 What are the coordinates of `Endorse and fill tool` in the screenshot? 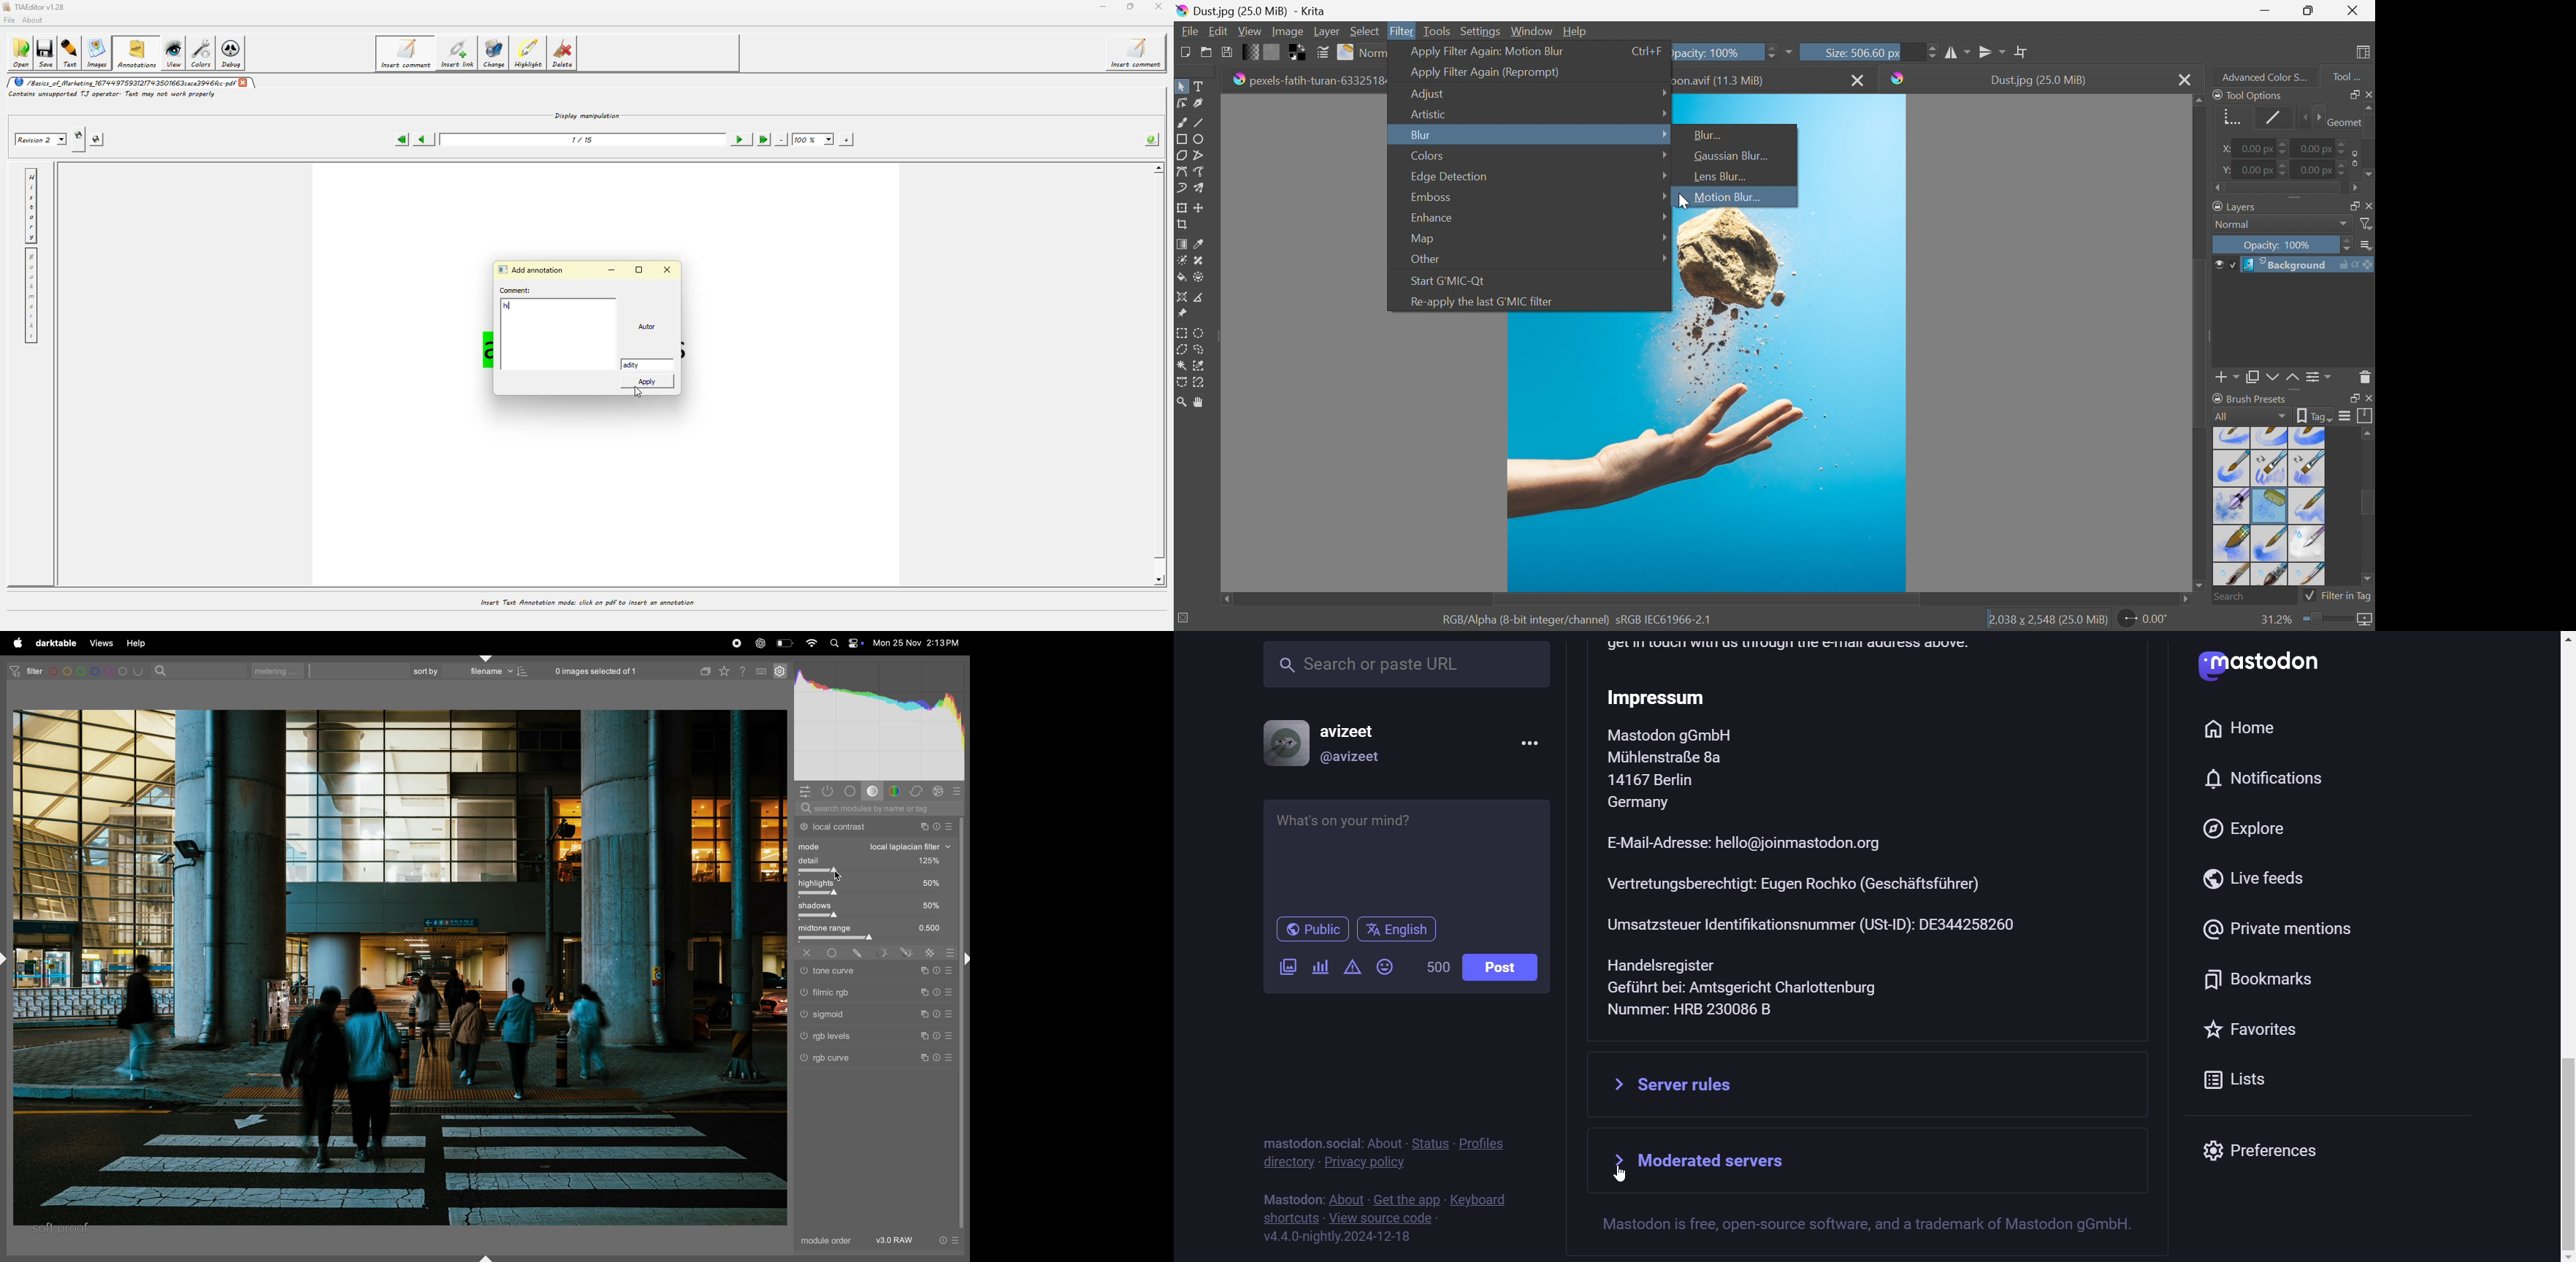 It's located at (1199, 278).